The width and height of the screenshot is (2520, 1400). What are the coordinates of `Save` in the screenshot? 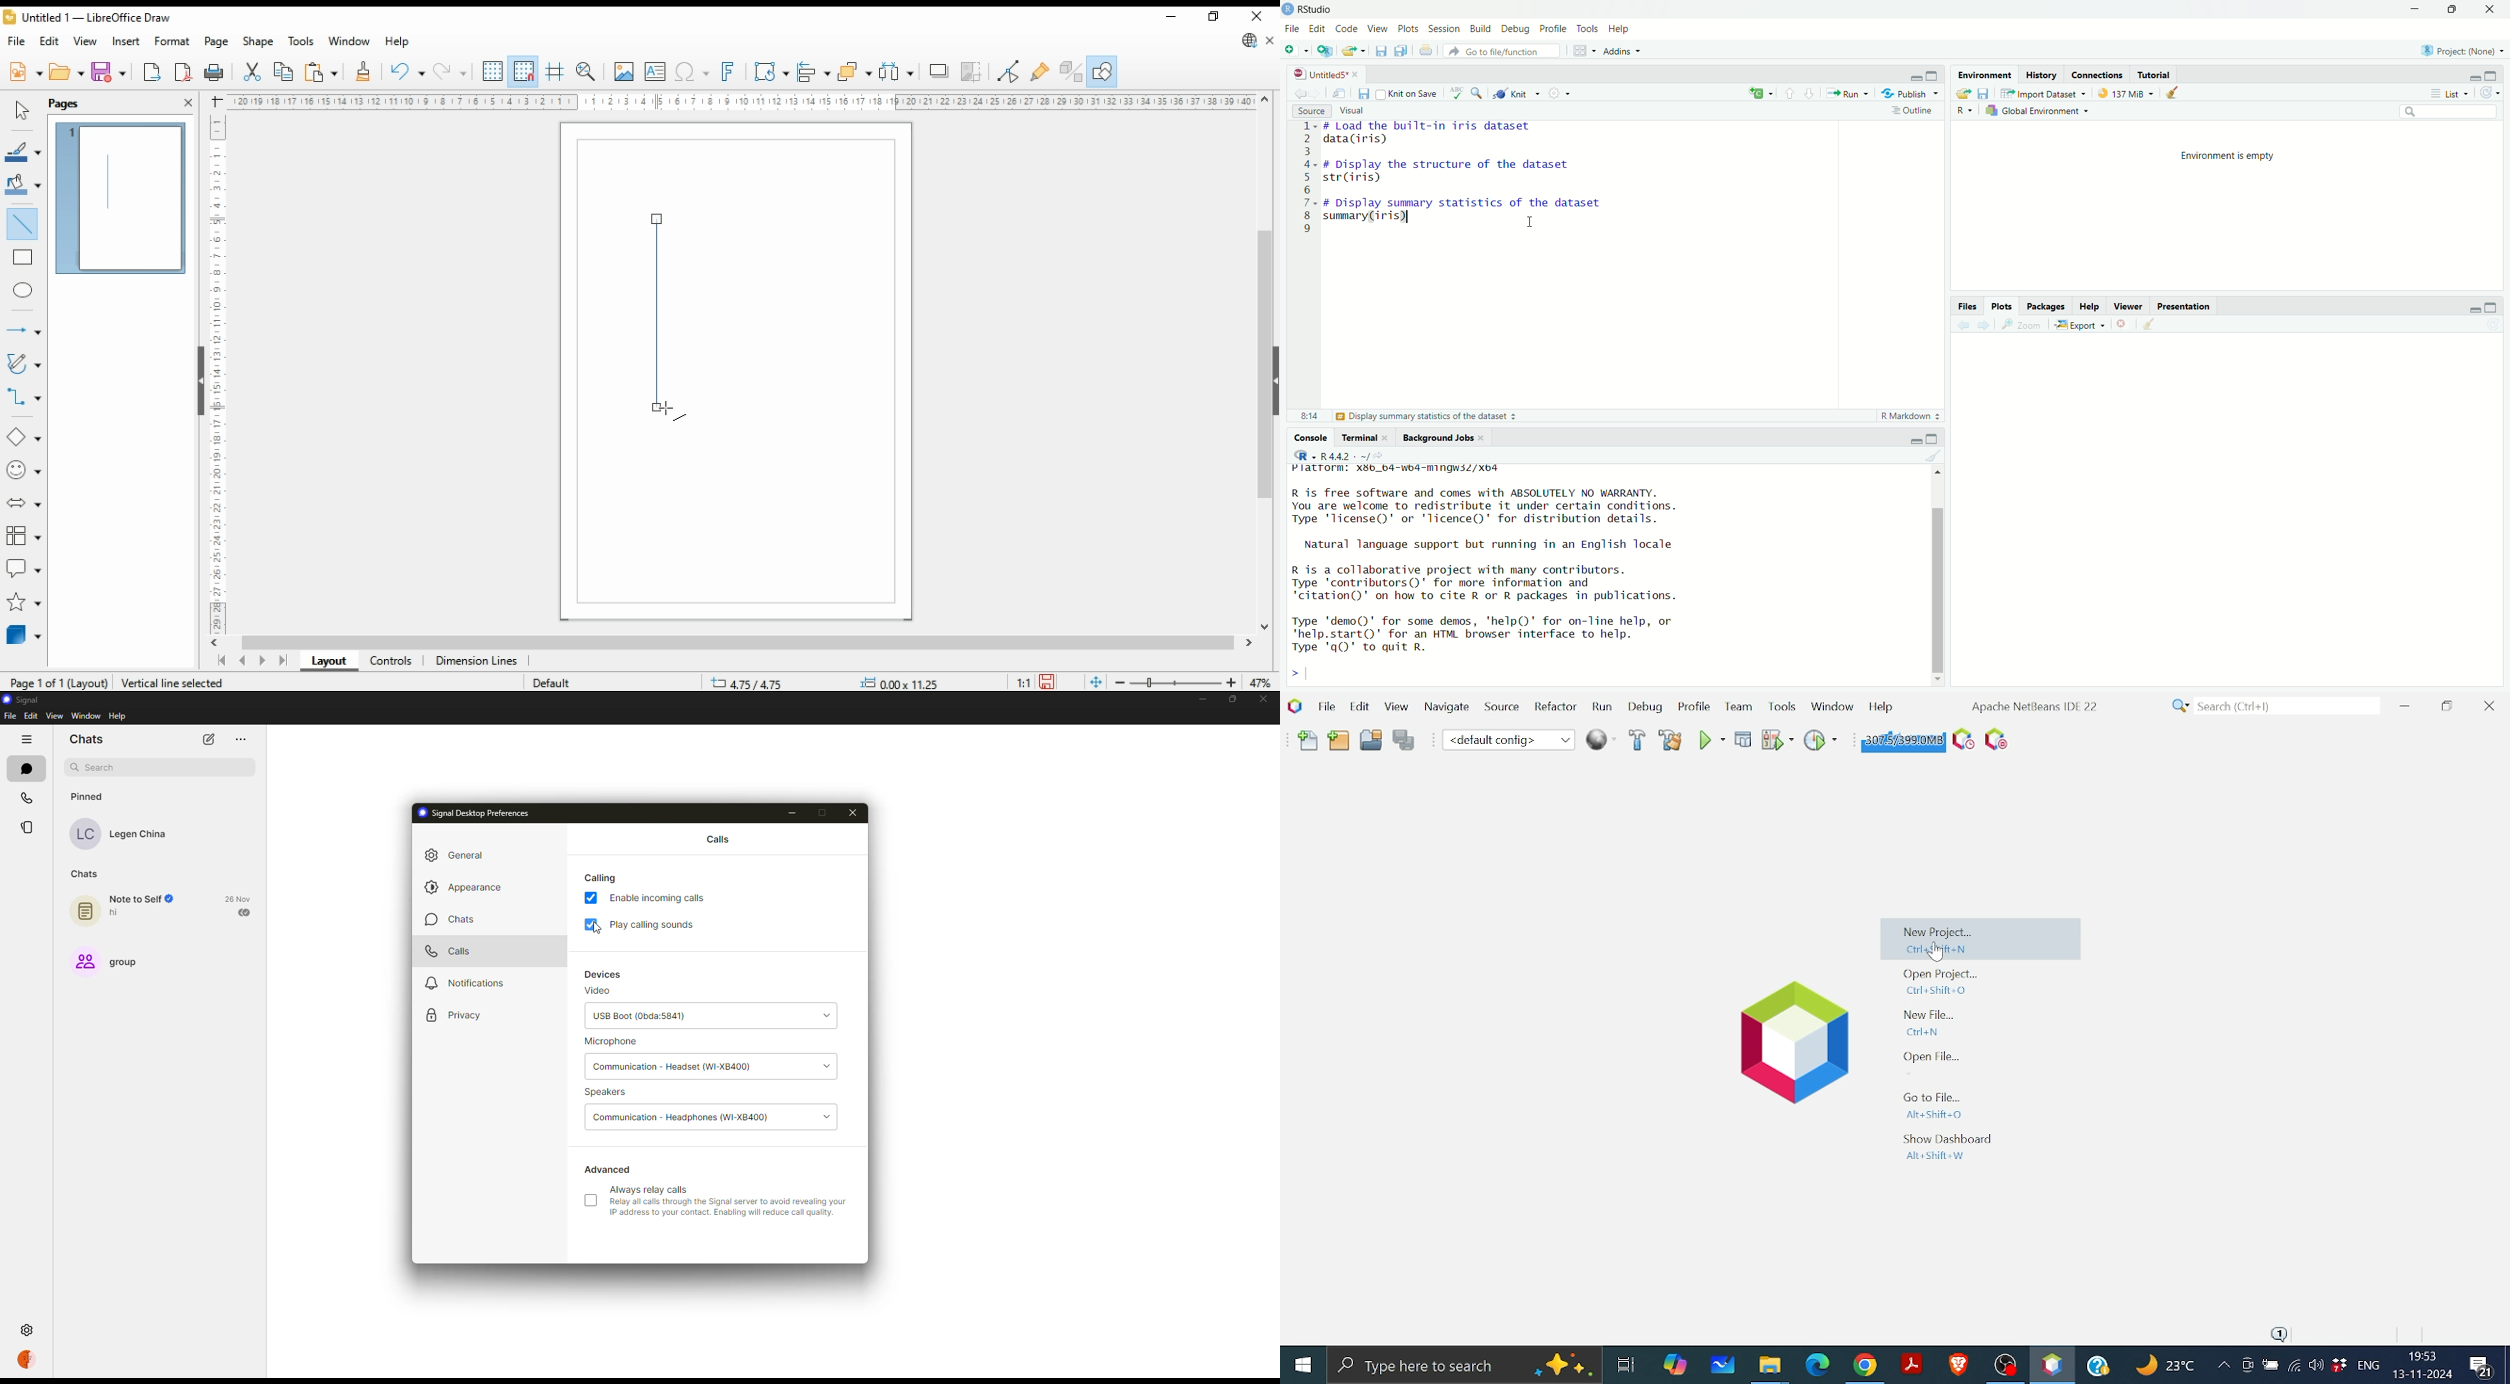 It's located at (1363, 94).